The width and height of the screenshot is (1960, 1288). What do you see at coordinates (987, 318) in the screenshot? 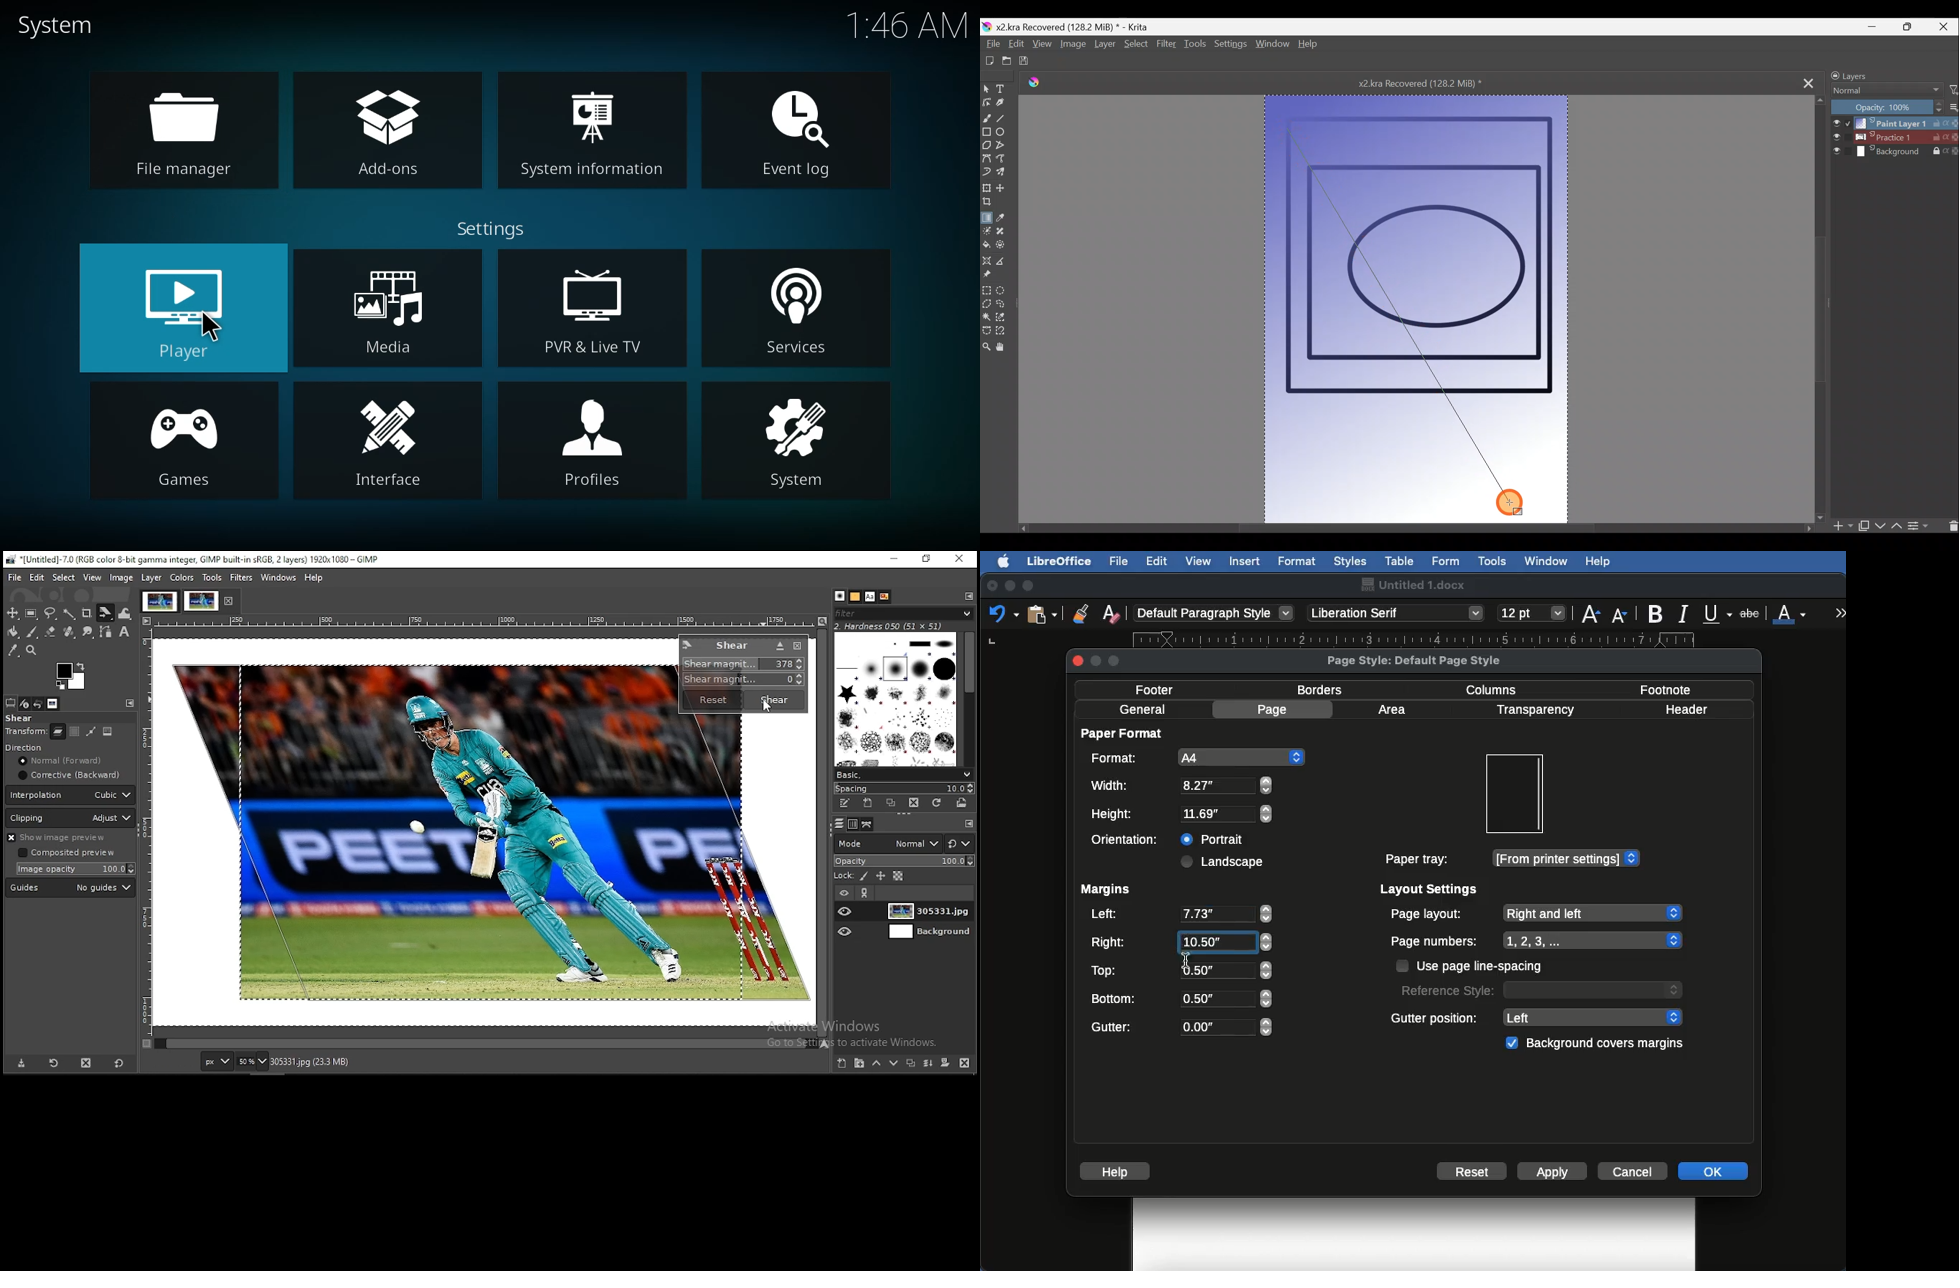
I see `Contiguous selection tool` at bounding box center [987, 318].